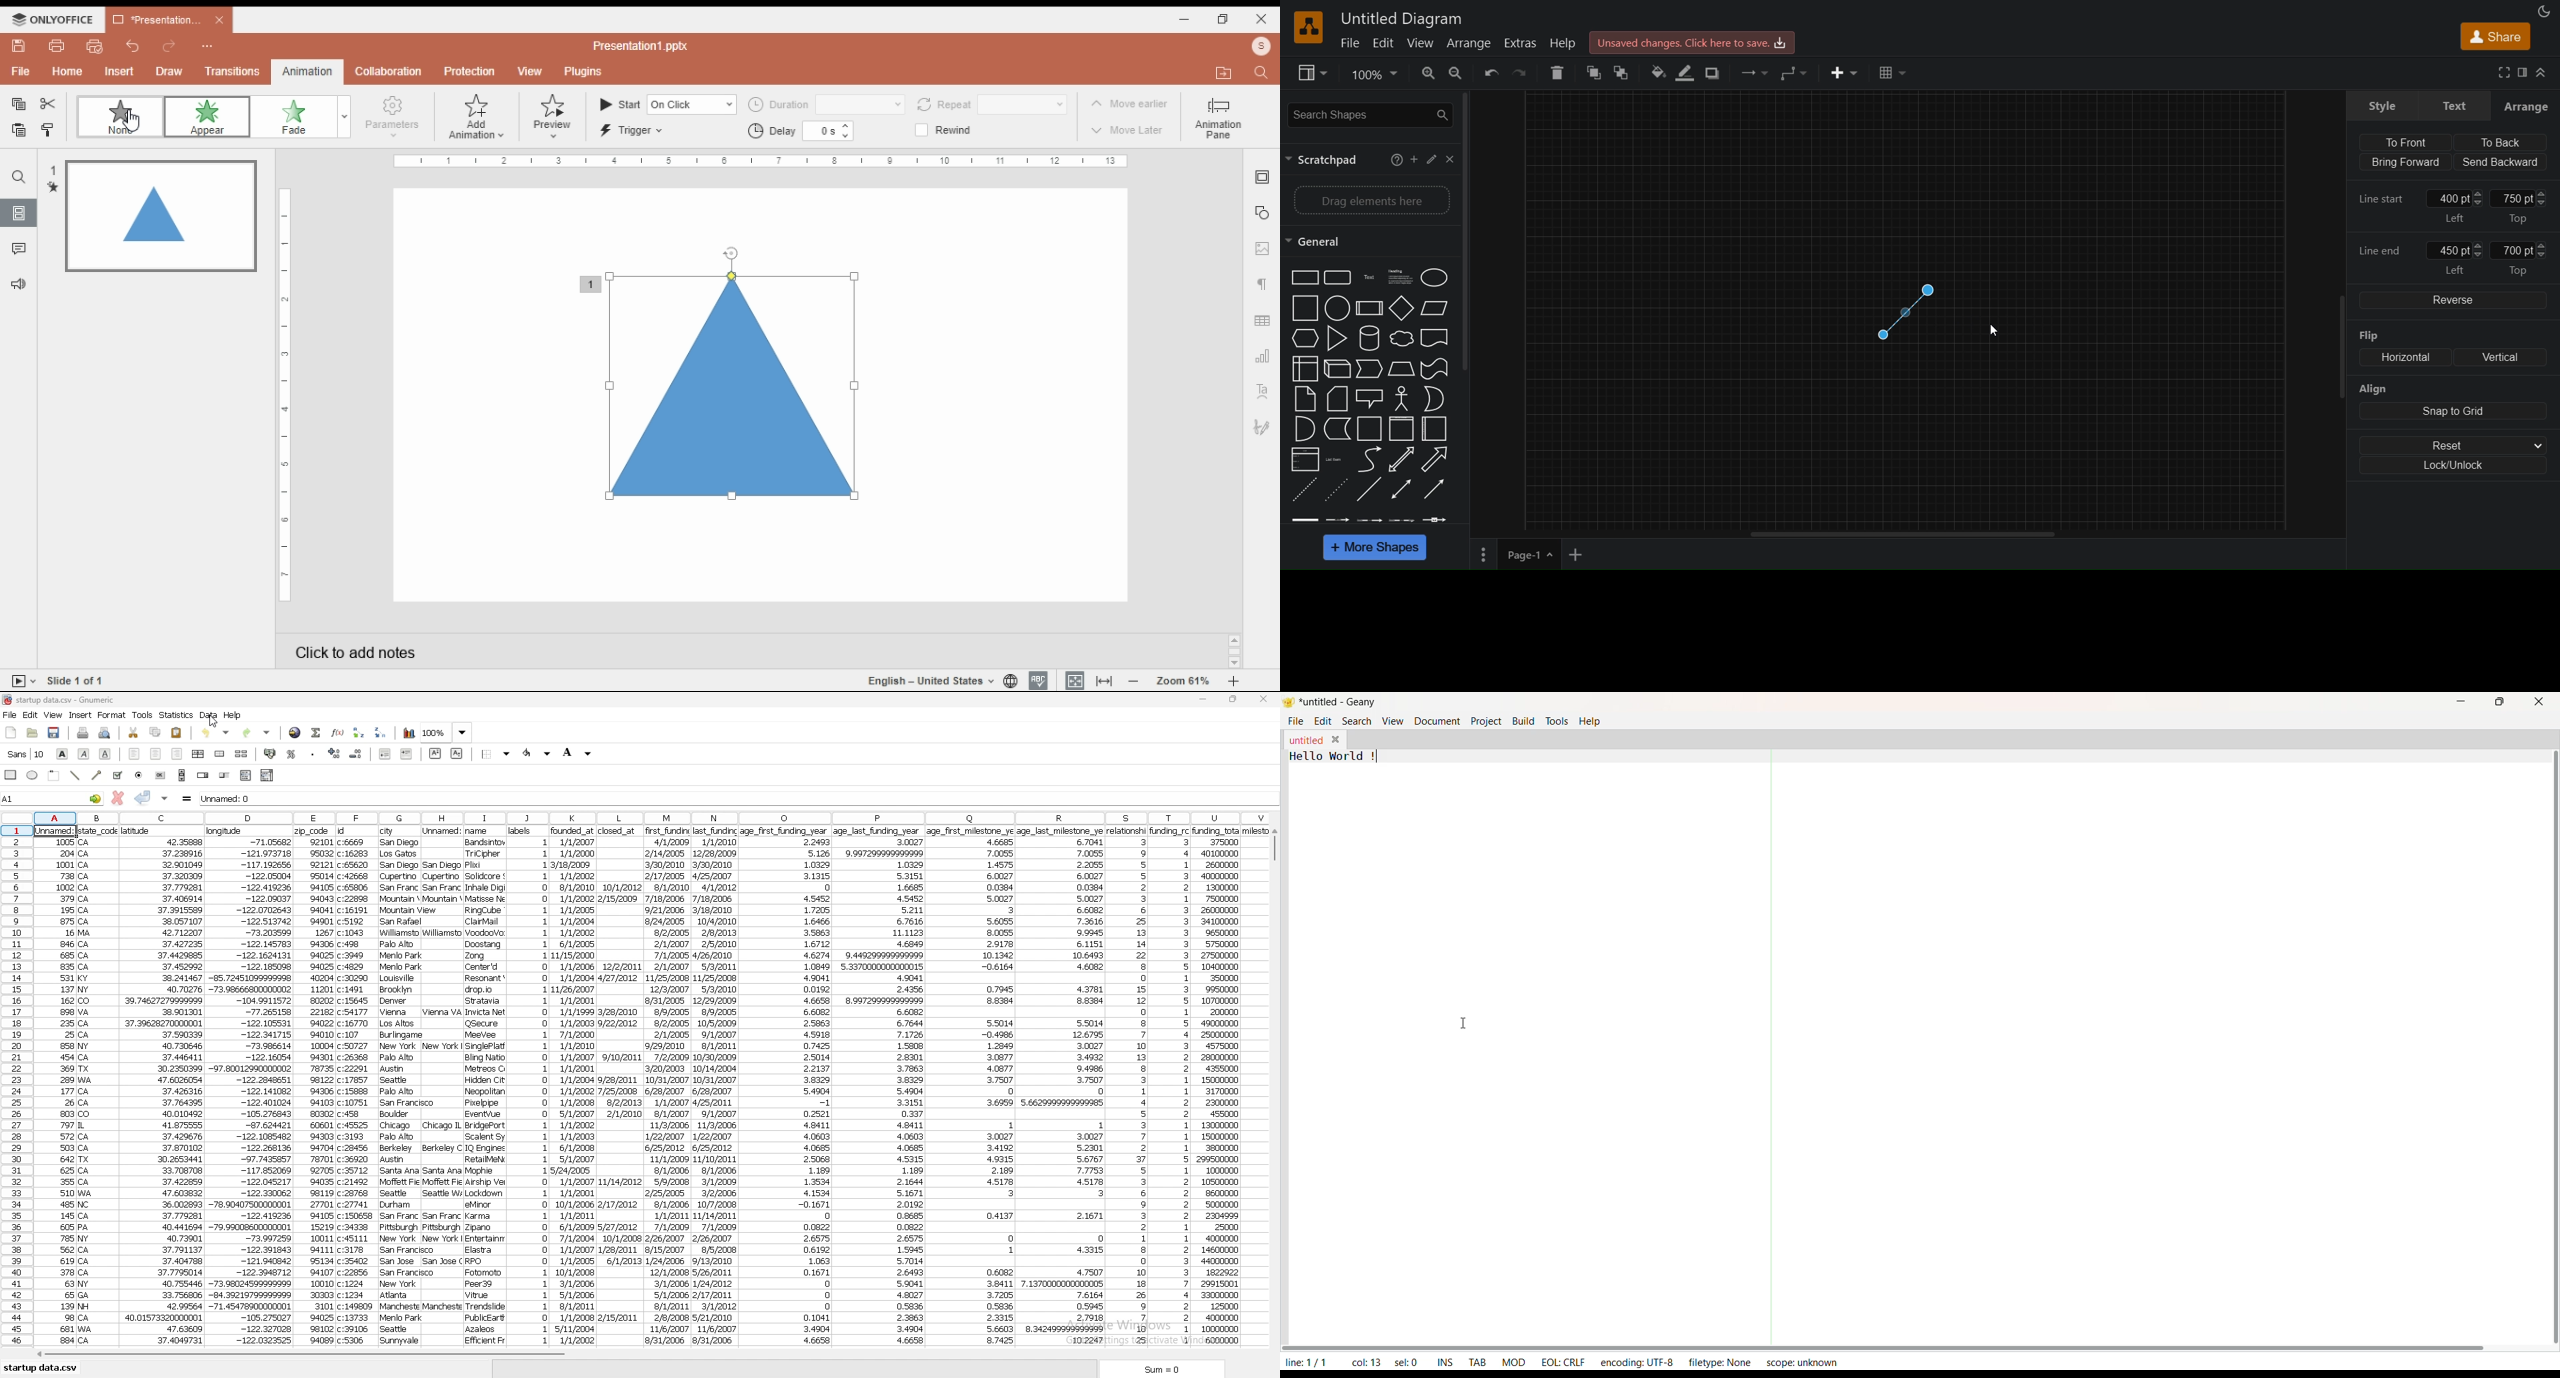 The width and height of the screenshot is (2576, 1400). What do you see at coordinates (447, 733) in the screenshot?
I see `zoom` at bounding box center [447, 733].